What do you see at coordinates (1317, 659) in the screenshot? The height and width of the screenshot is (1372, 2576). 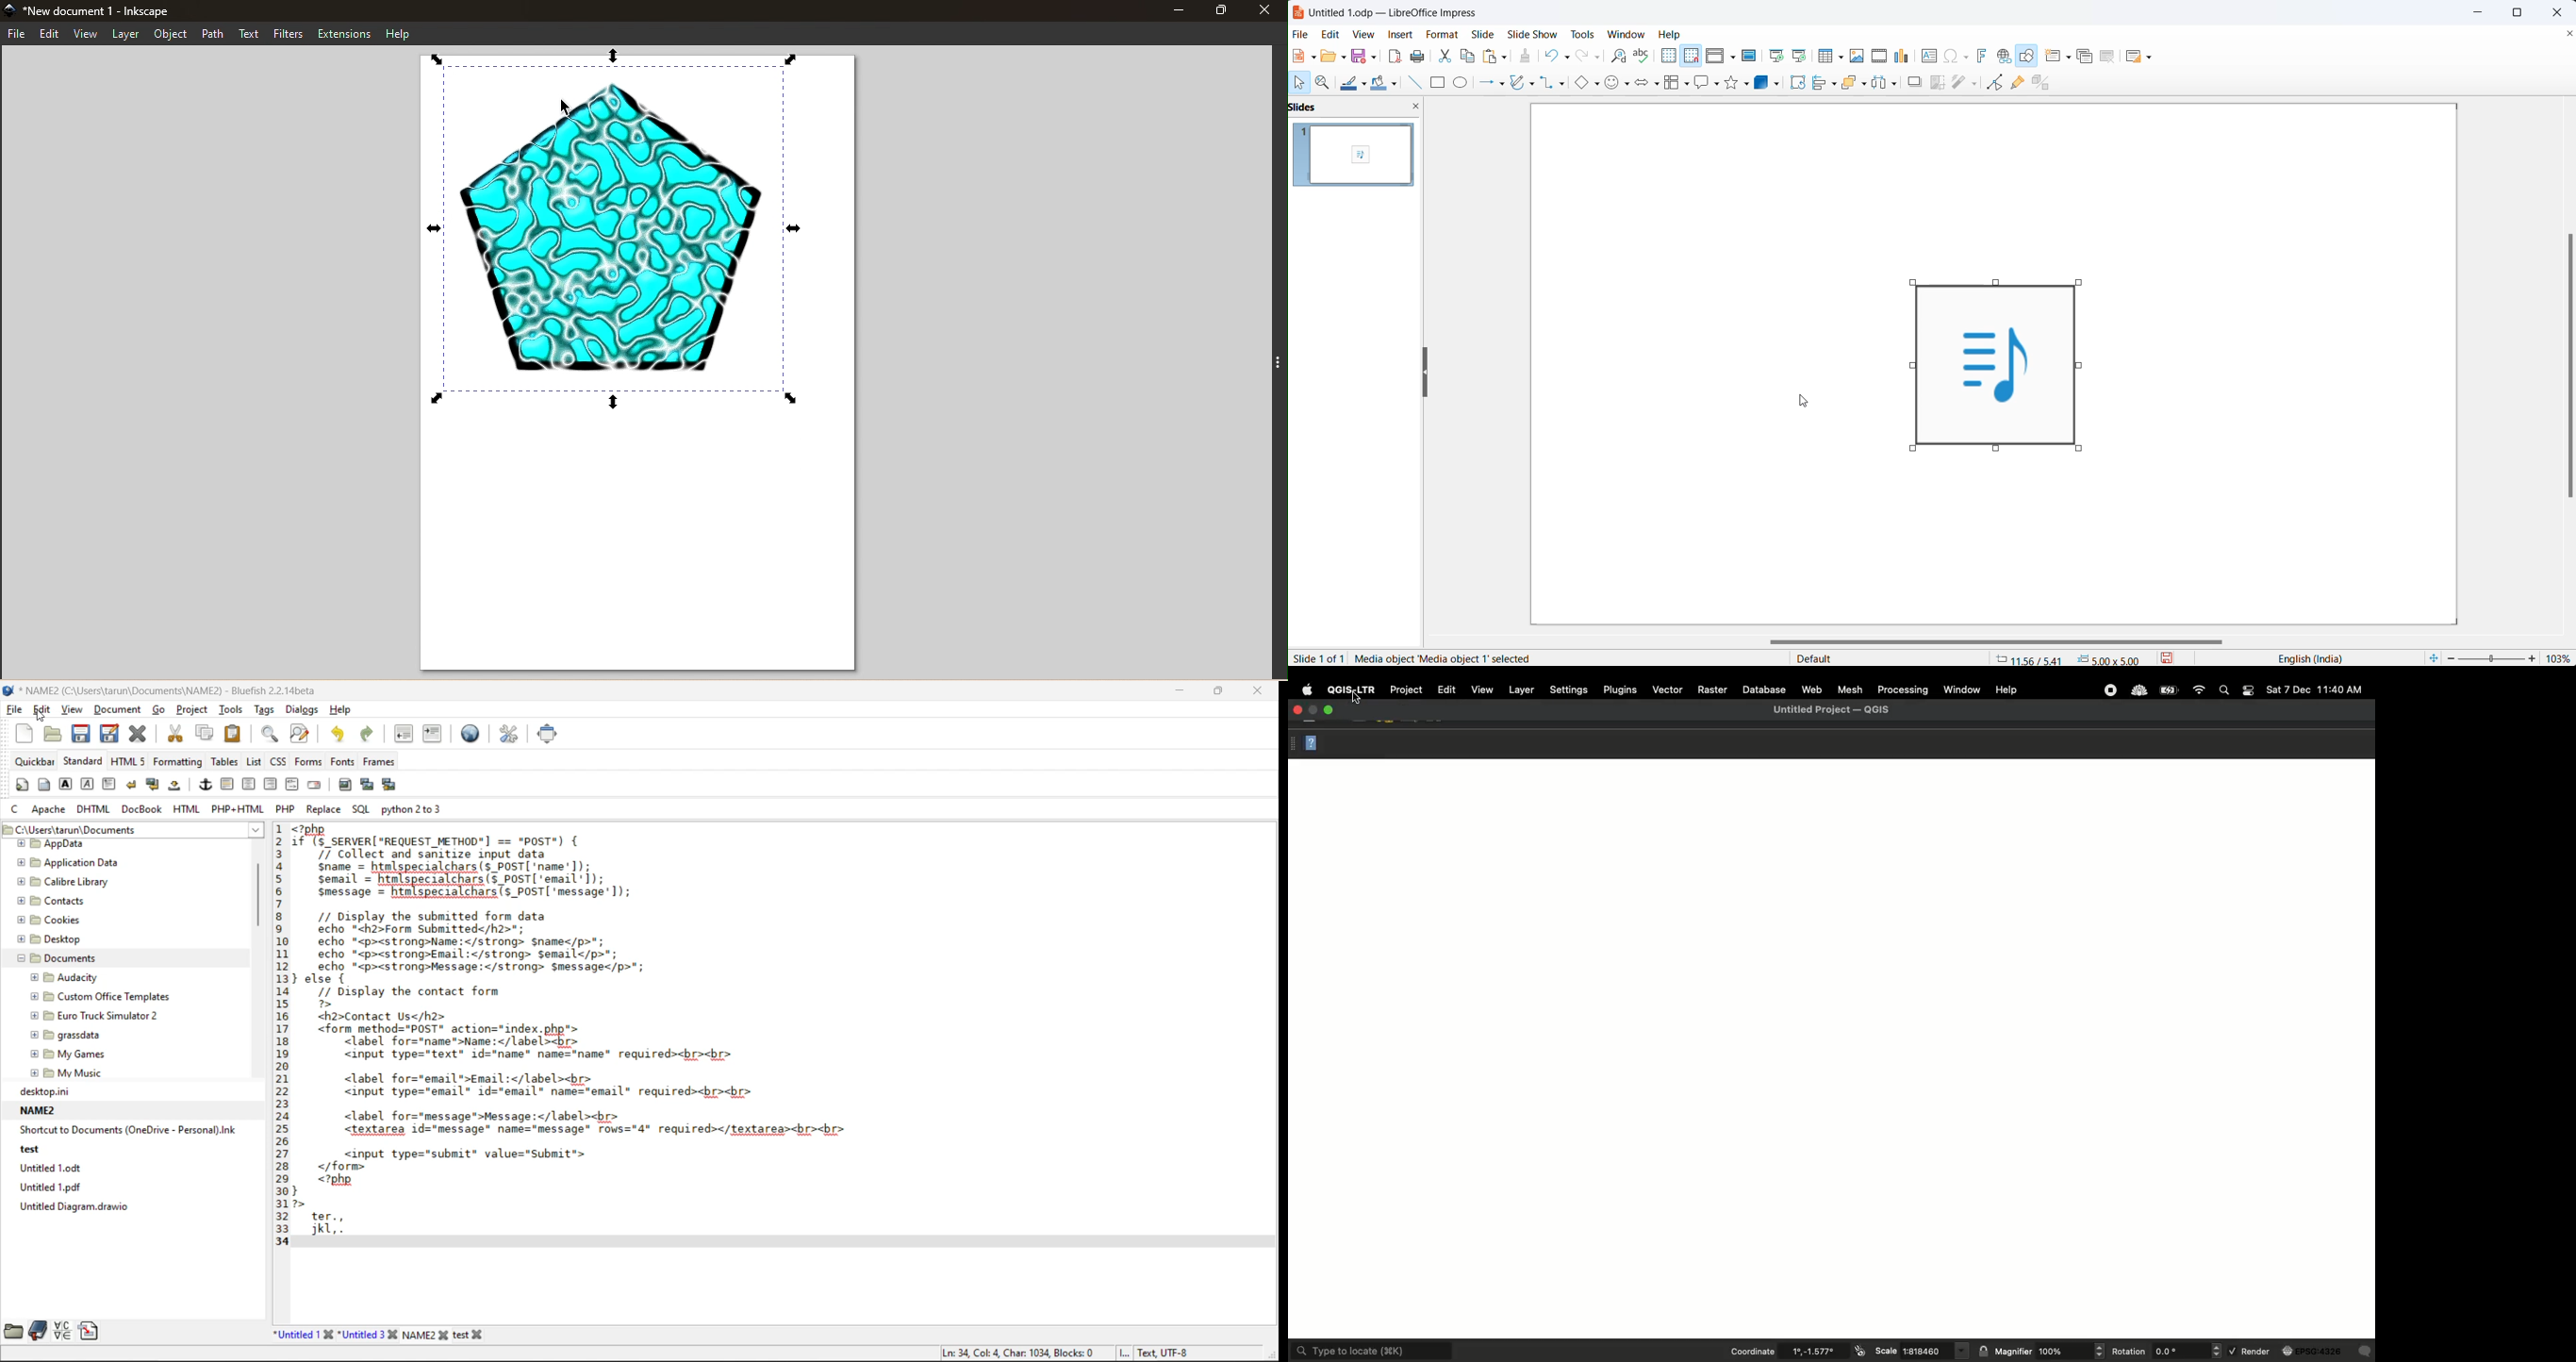 I see `current slide number` at bounding box center [1317, 659].